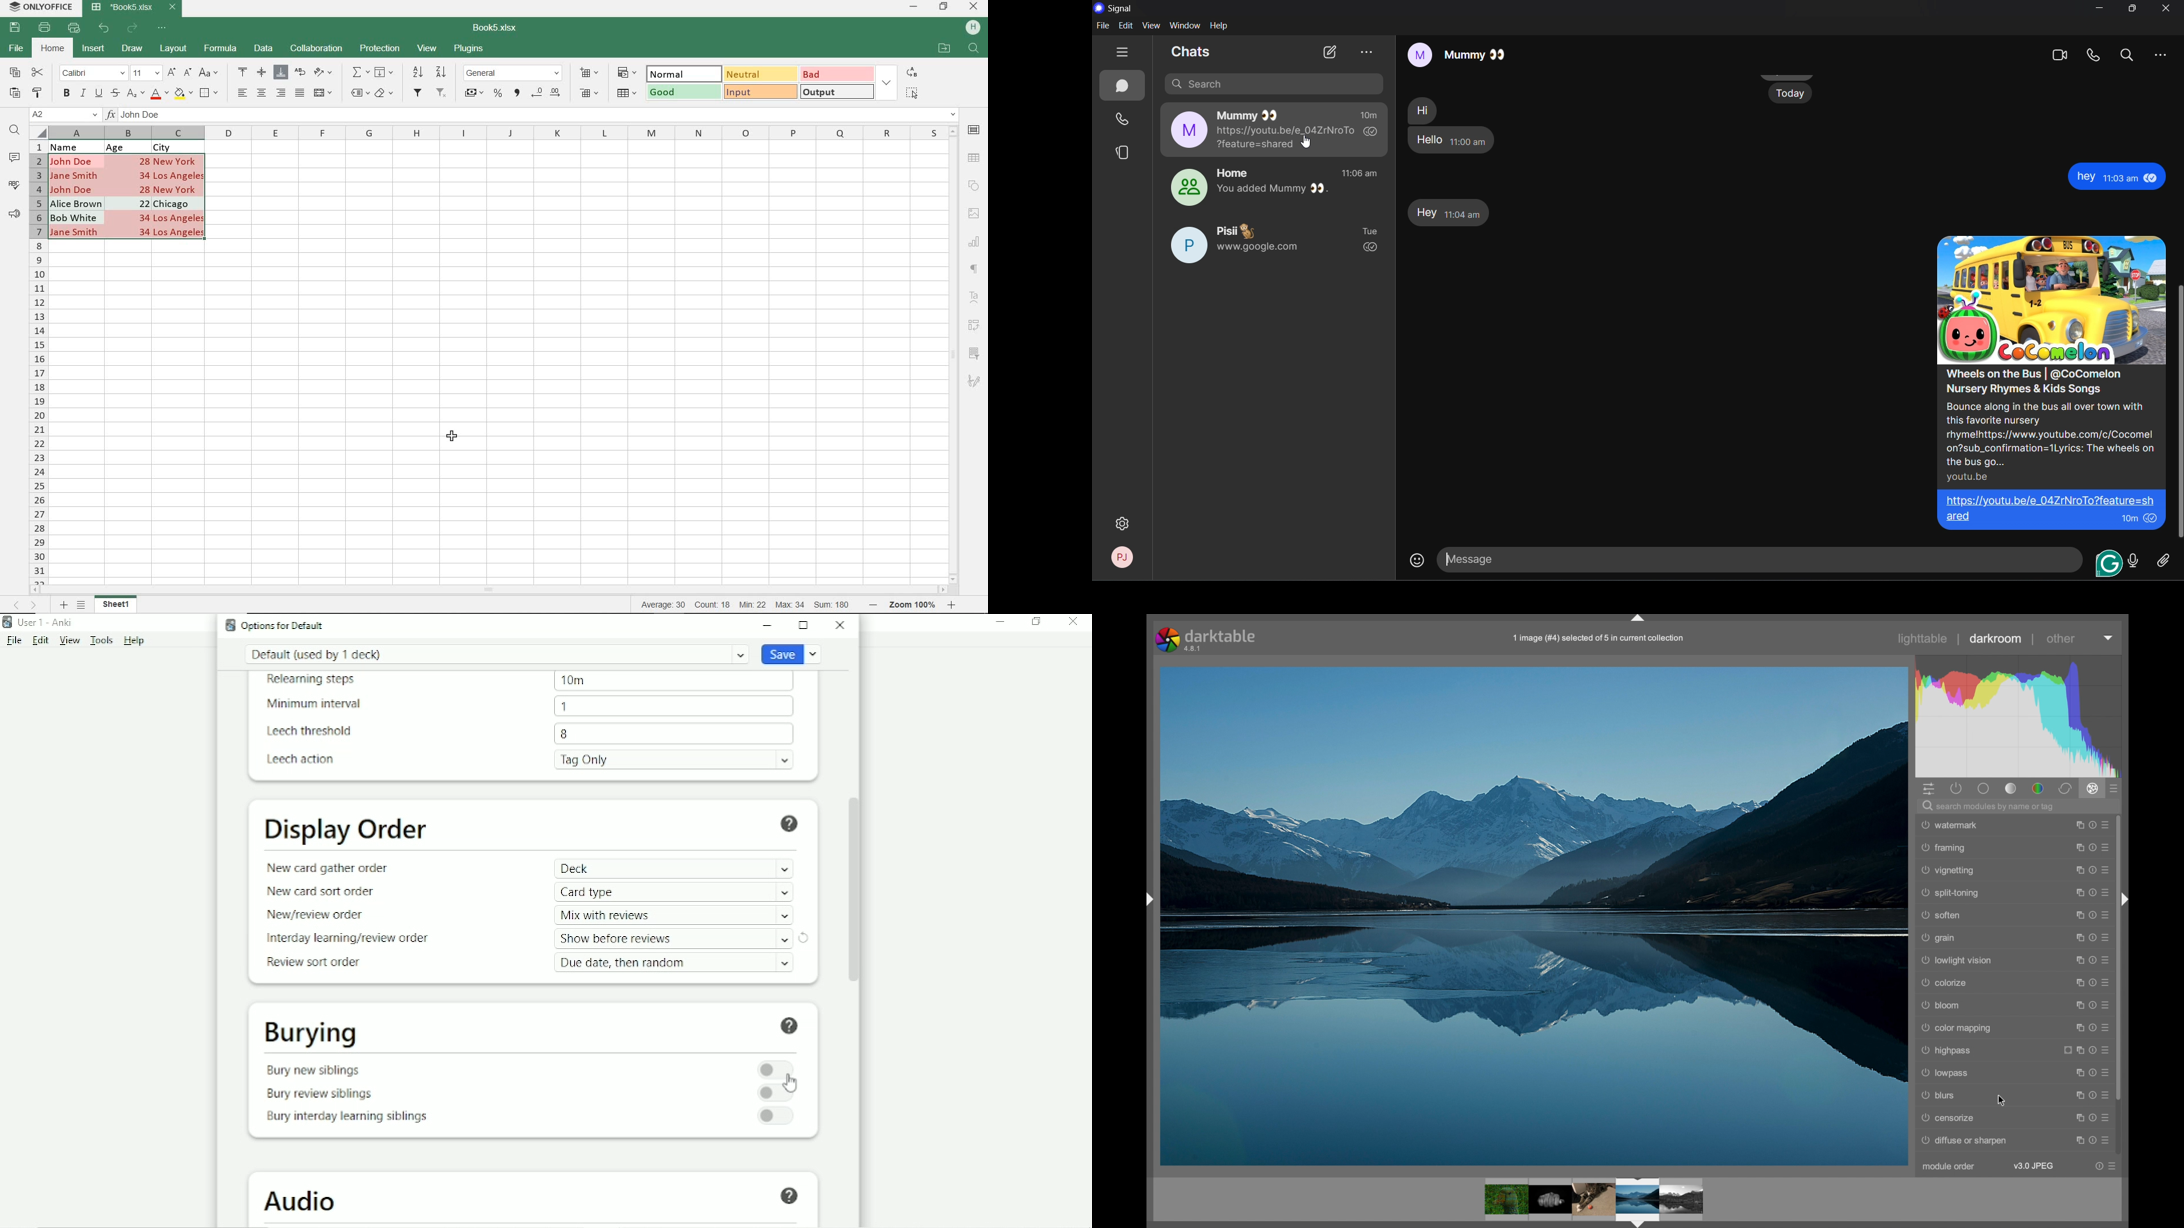 The height and width of the screenshot is (1232, 2184). What do you see at coordinates (94, 50) in the screenshot?
I see `INSERT` at bounding box center [94, 50].